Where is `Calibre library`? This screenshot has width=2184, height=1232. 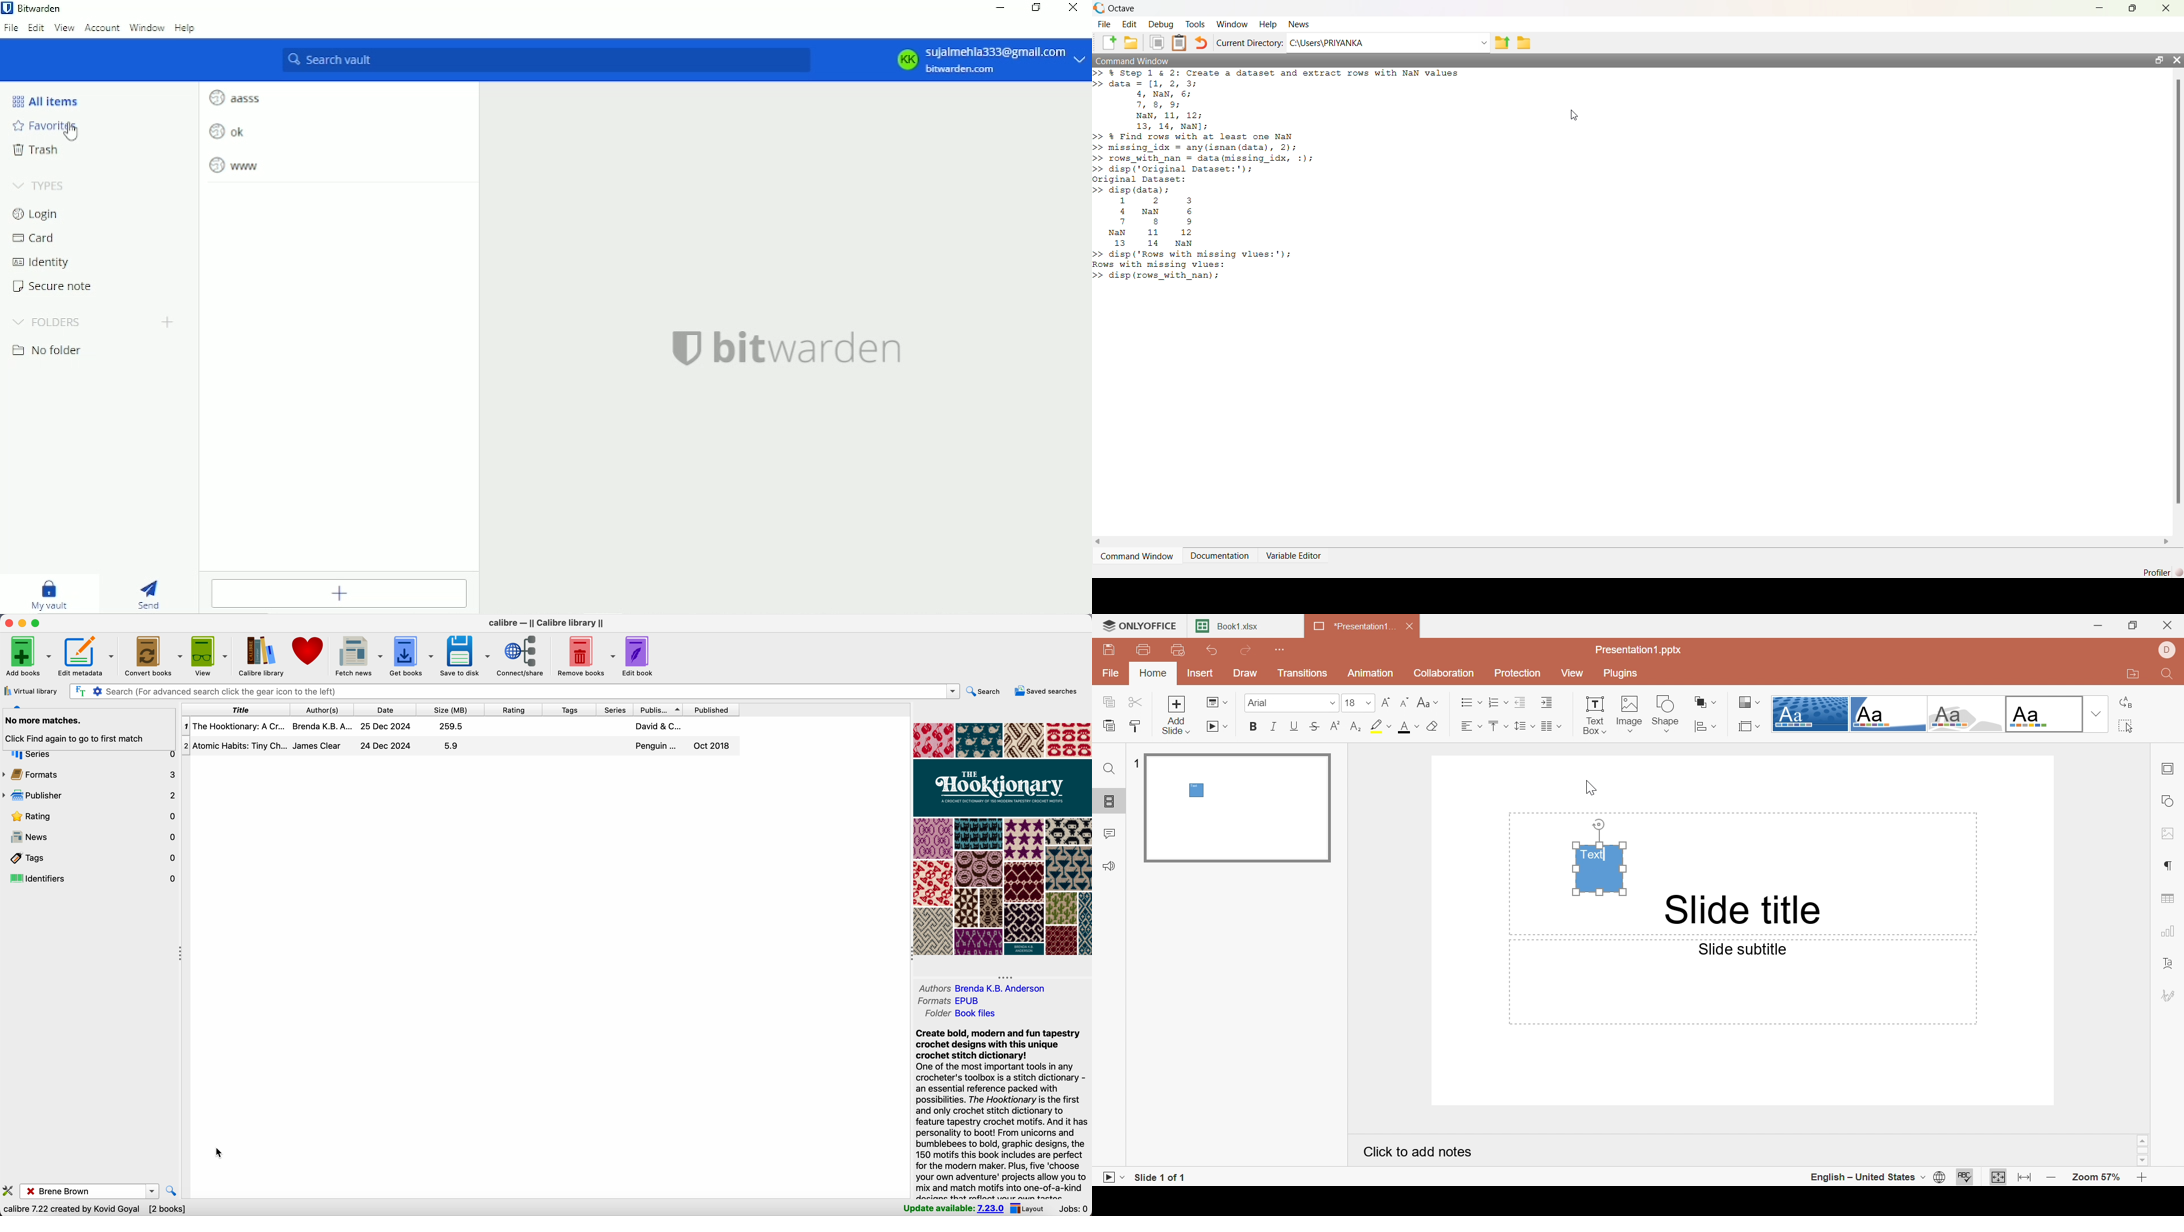 Calibre library is located at coordinates (261, 655).